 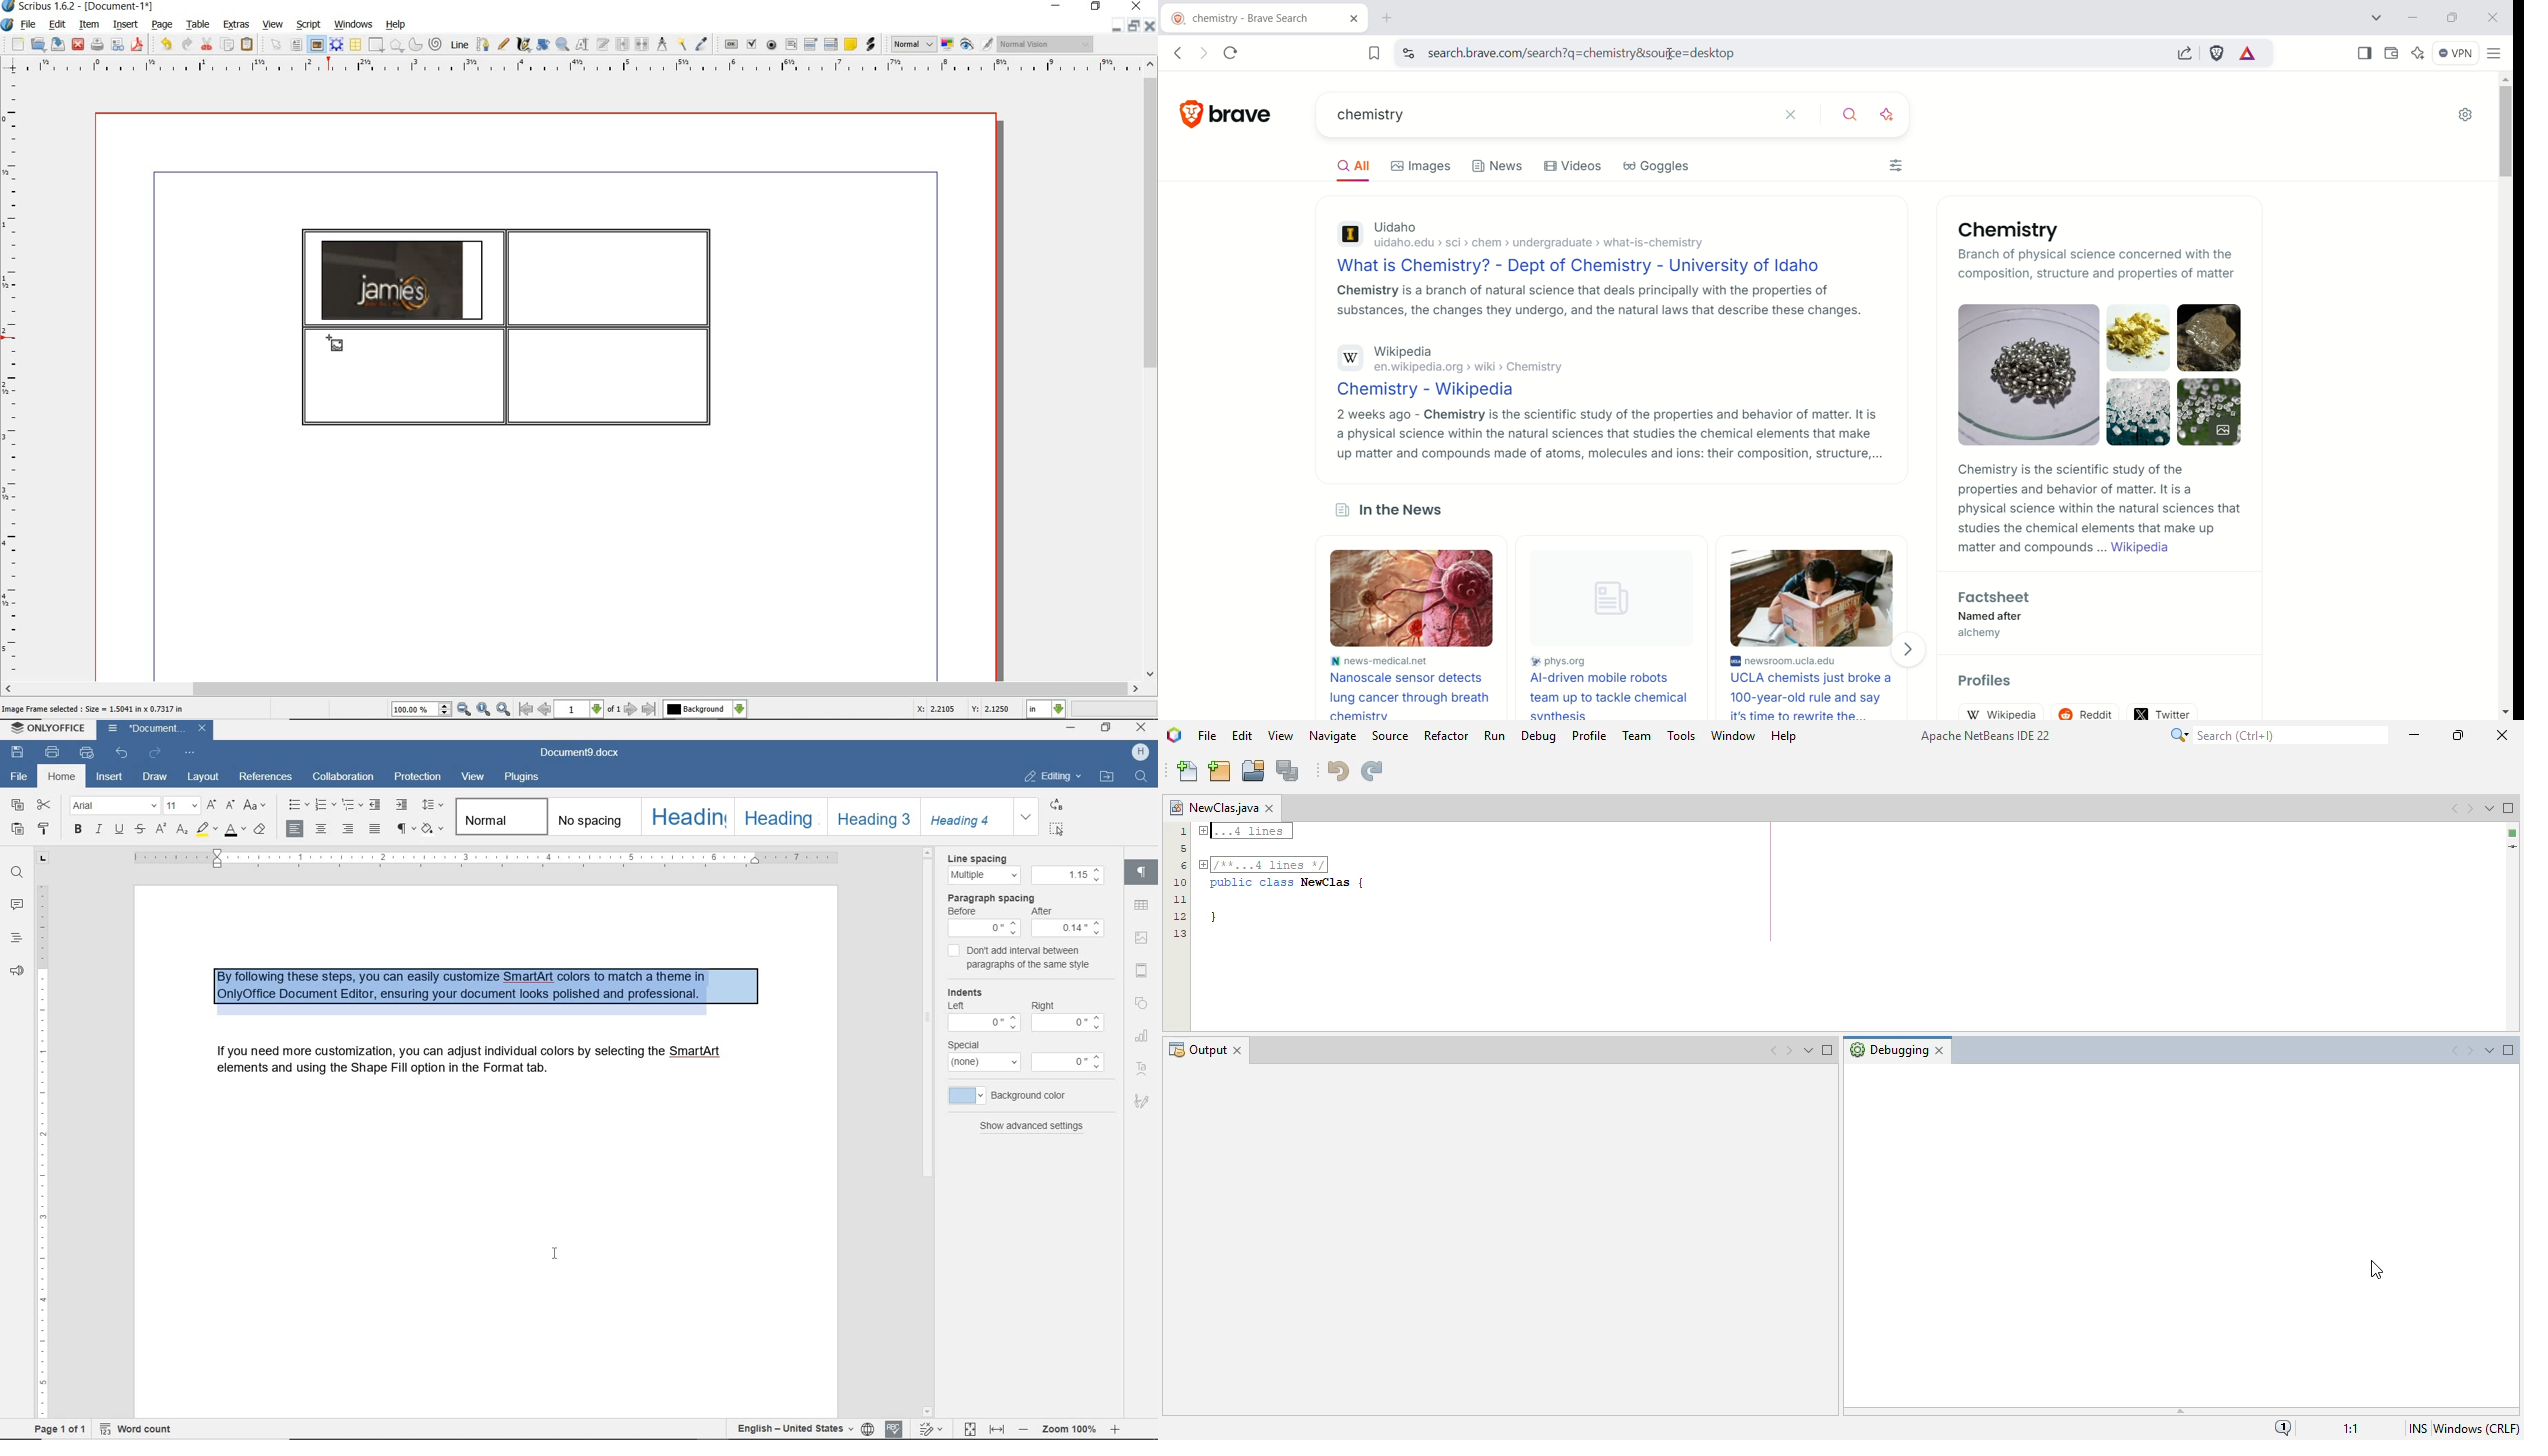 What do you see at coordinates (417, 46) in the screenshot?
I see `arc` at bounding box center [417, 46].